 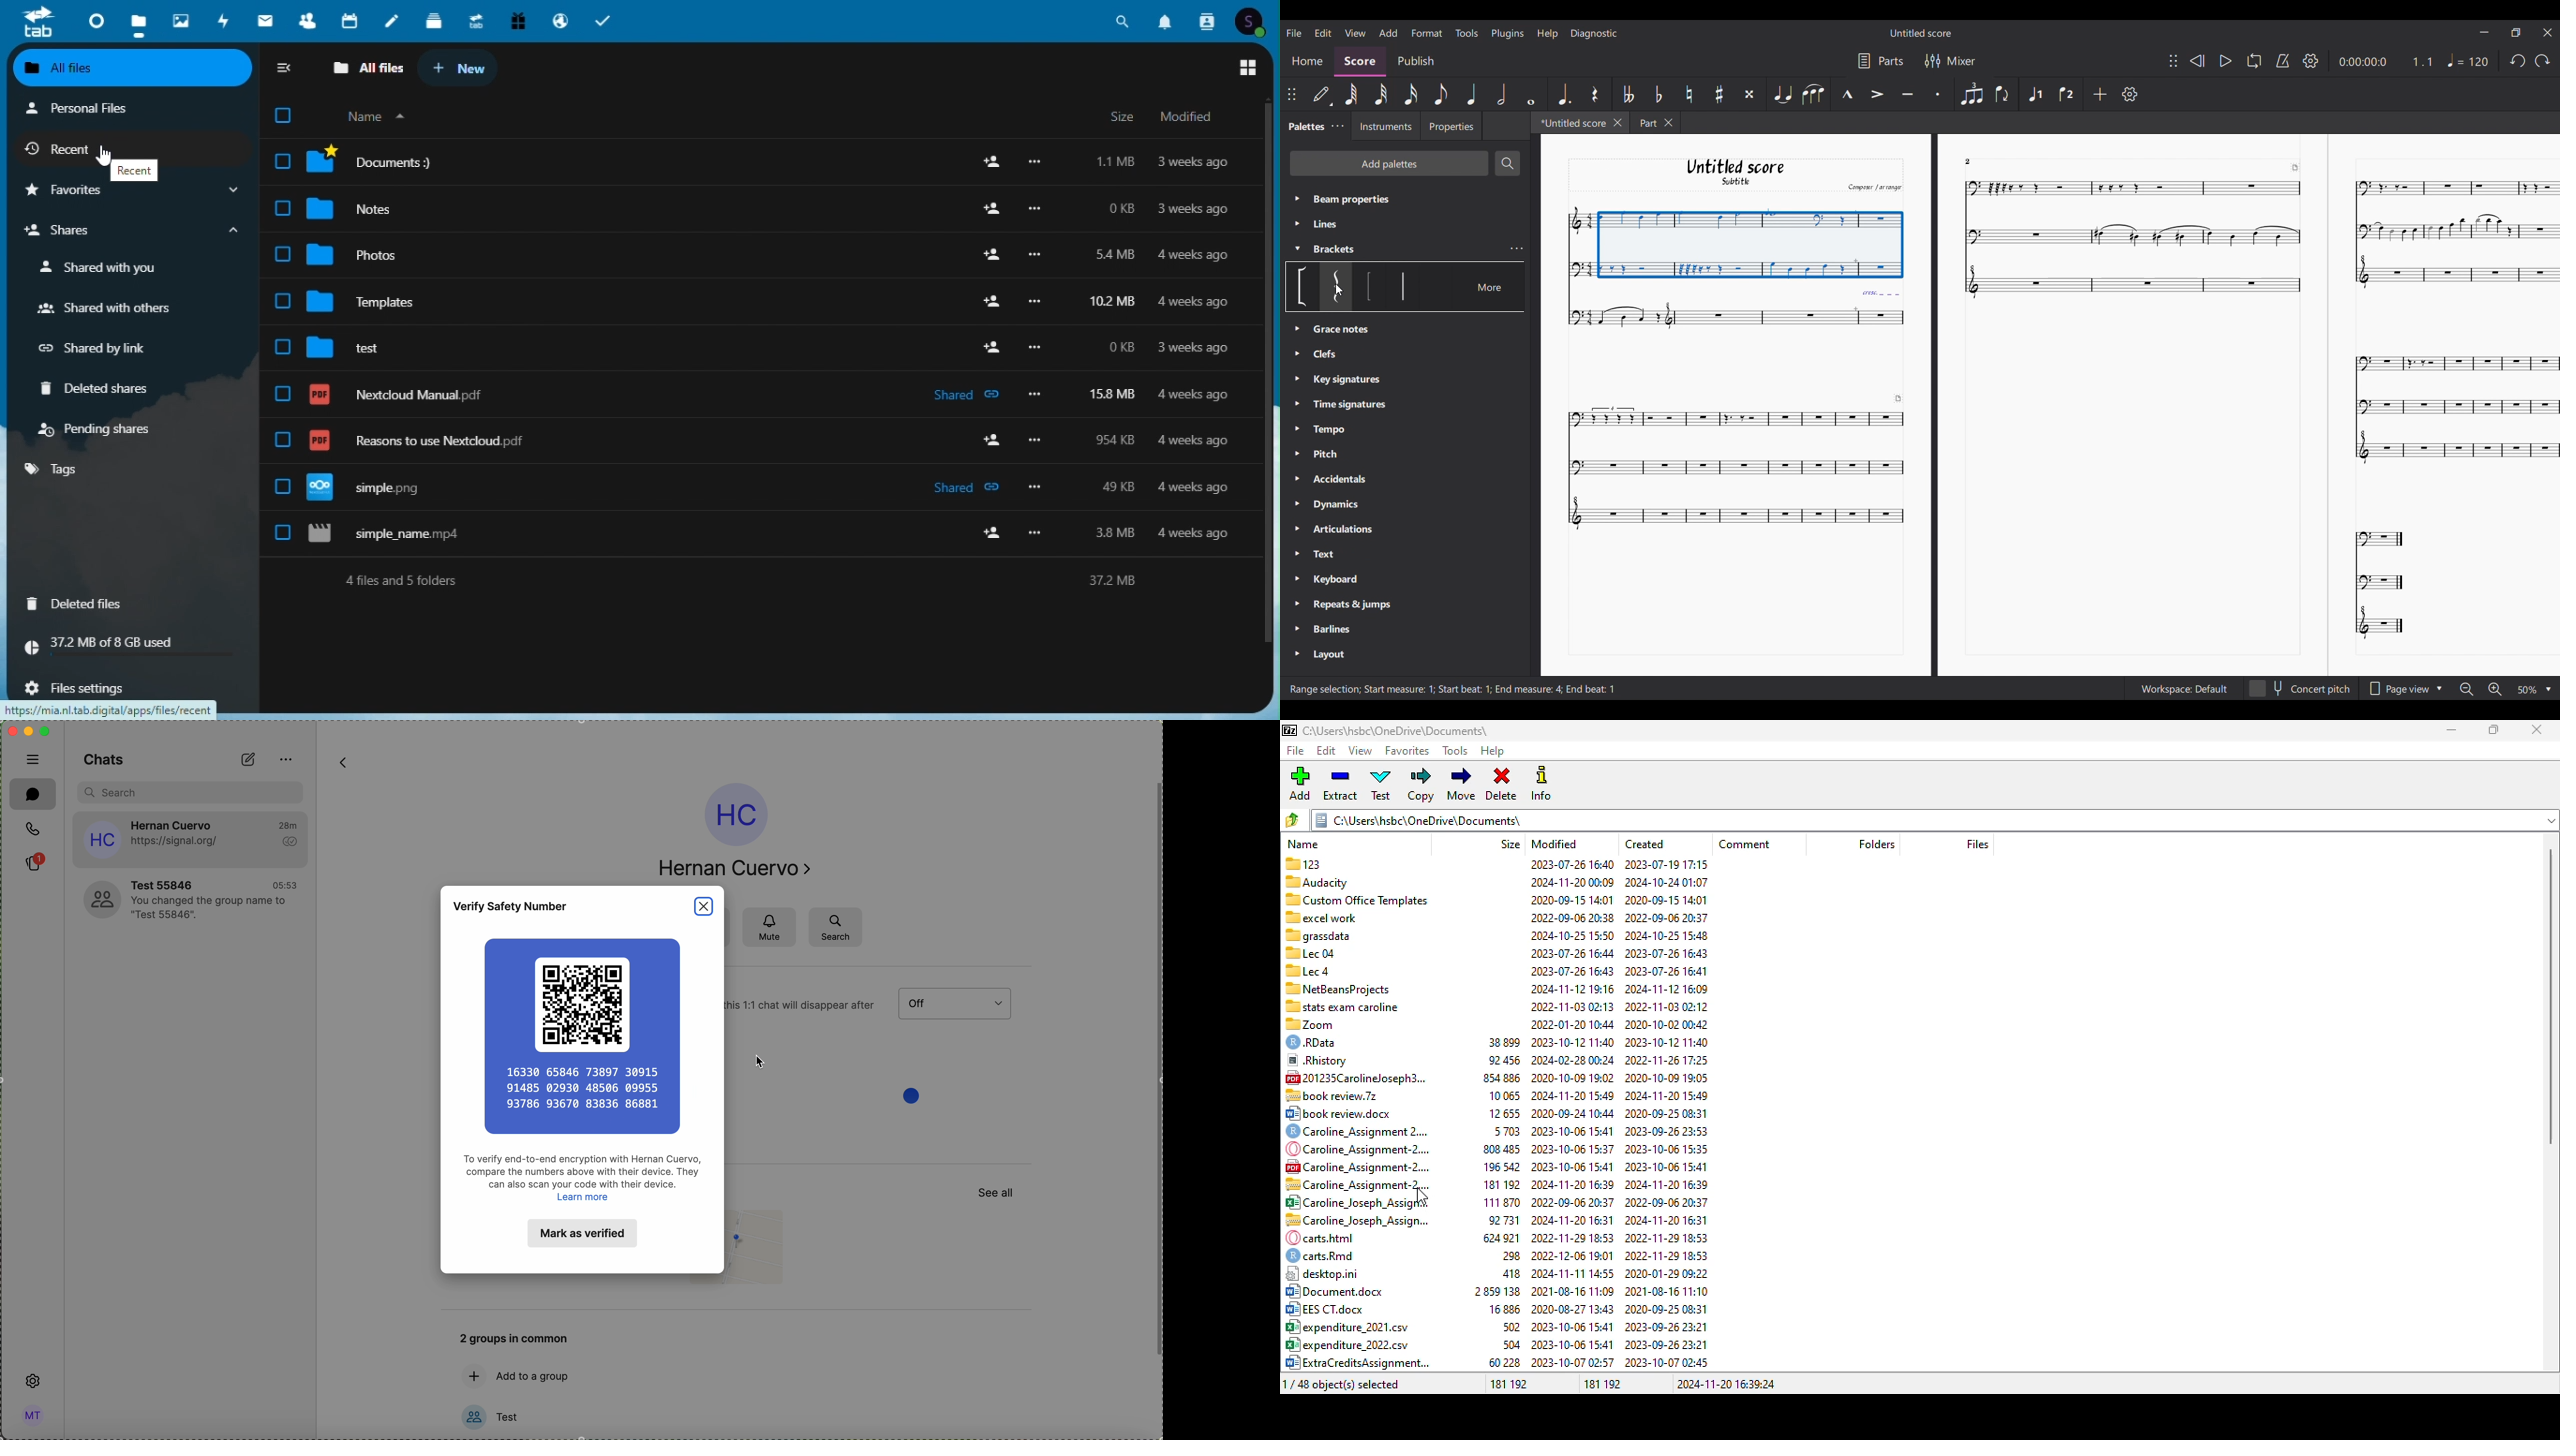 What do you see at coordinates (1346, 581) in the screenshot?
I see `Keyboard` at bounding box center [1346, 581].